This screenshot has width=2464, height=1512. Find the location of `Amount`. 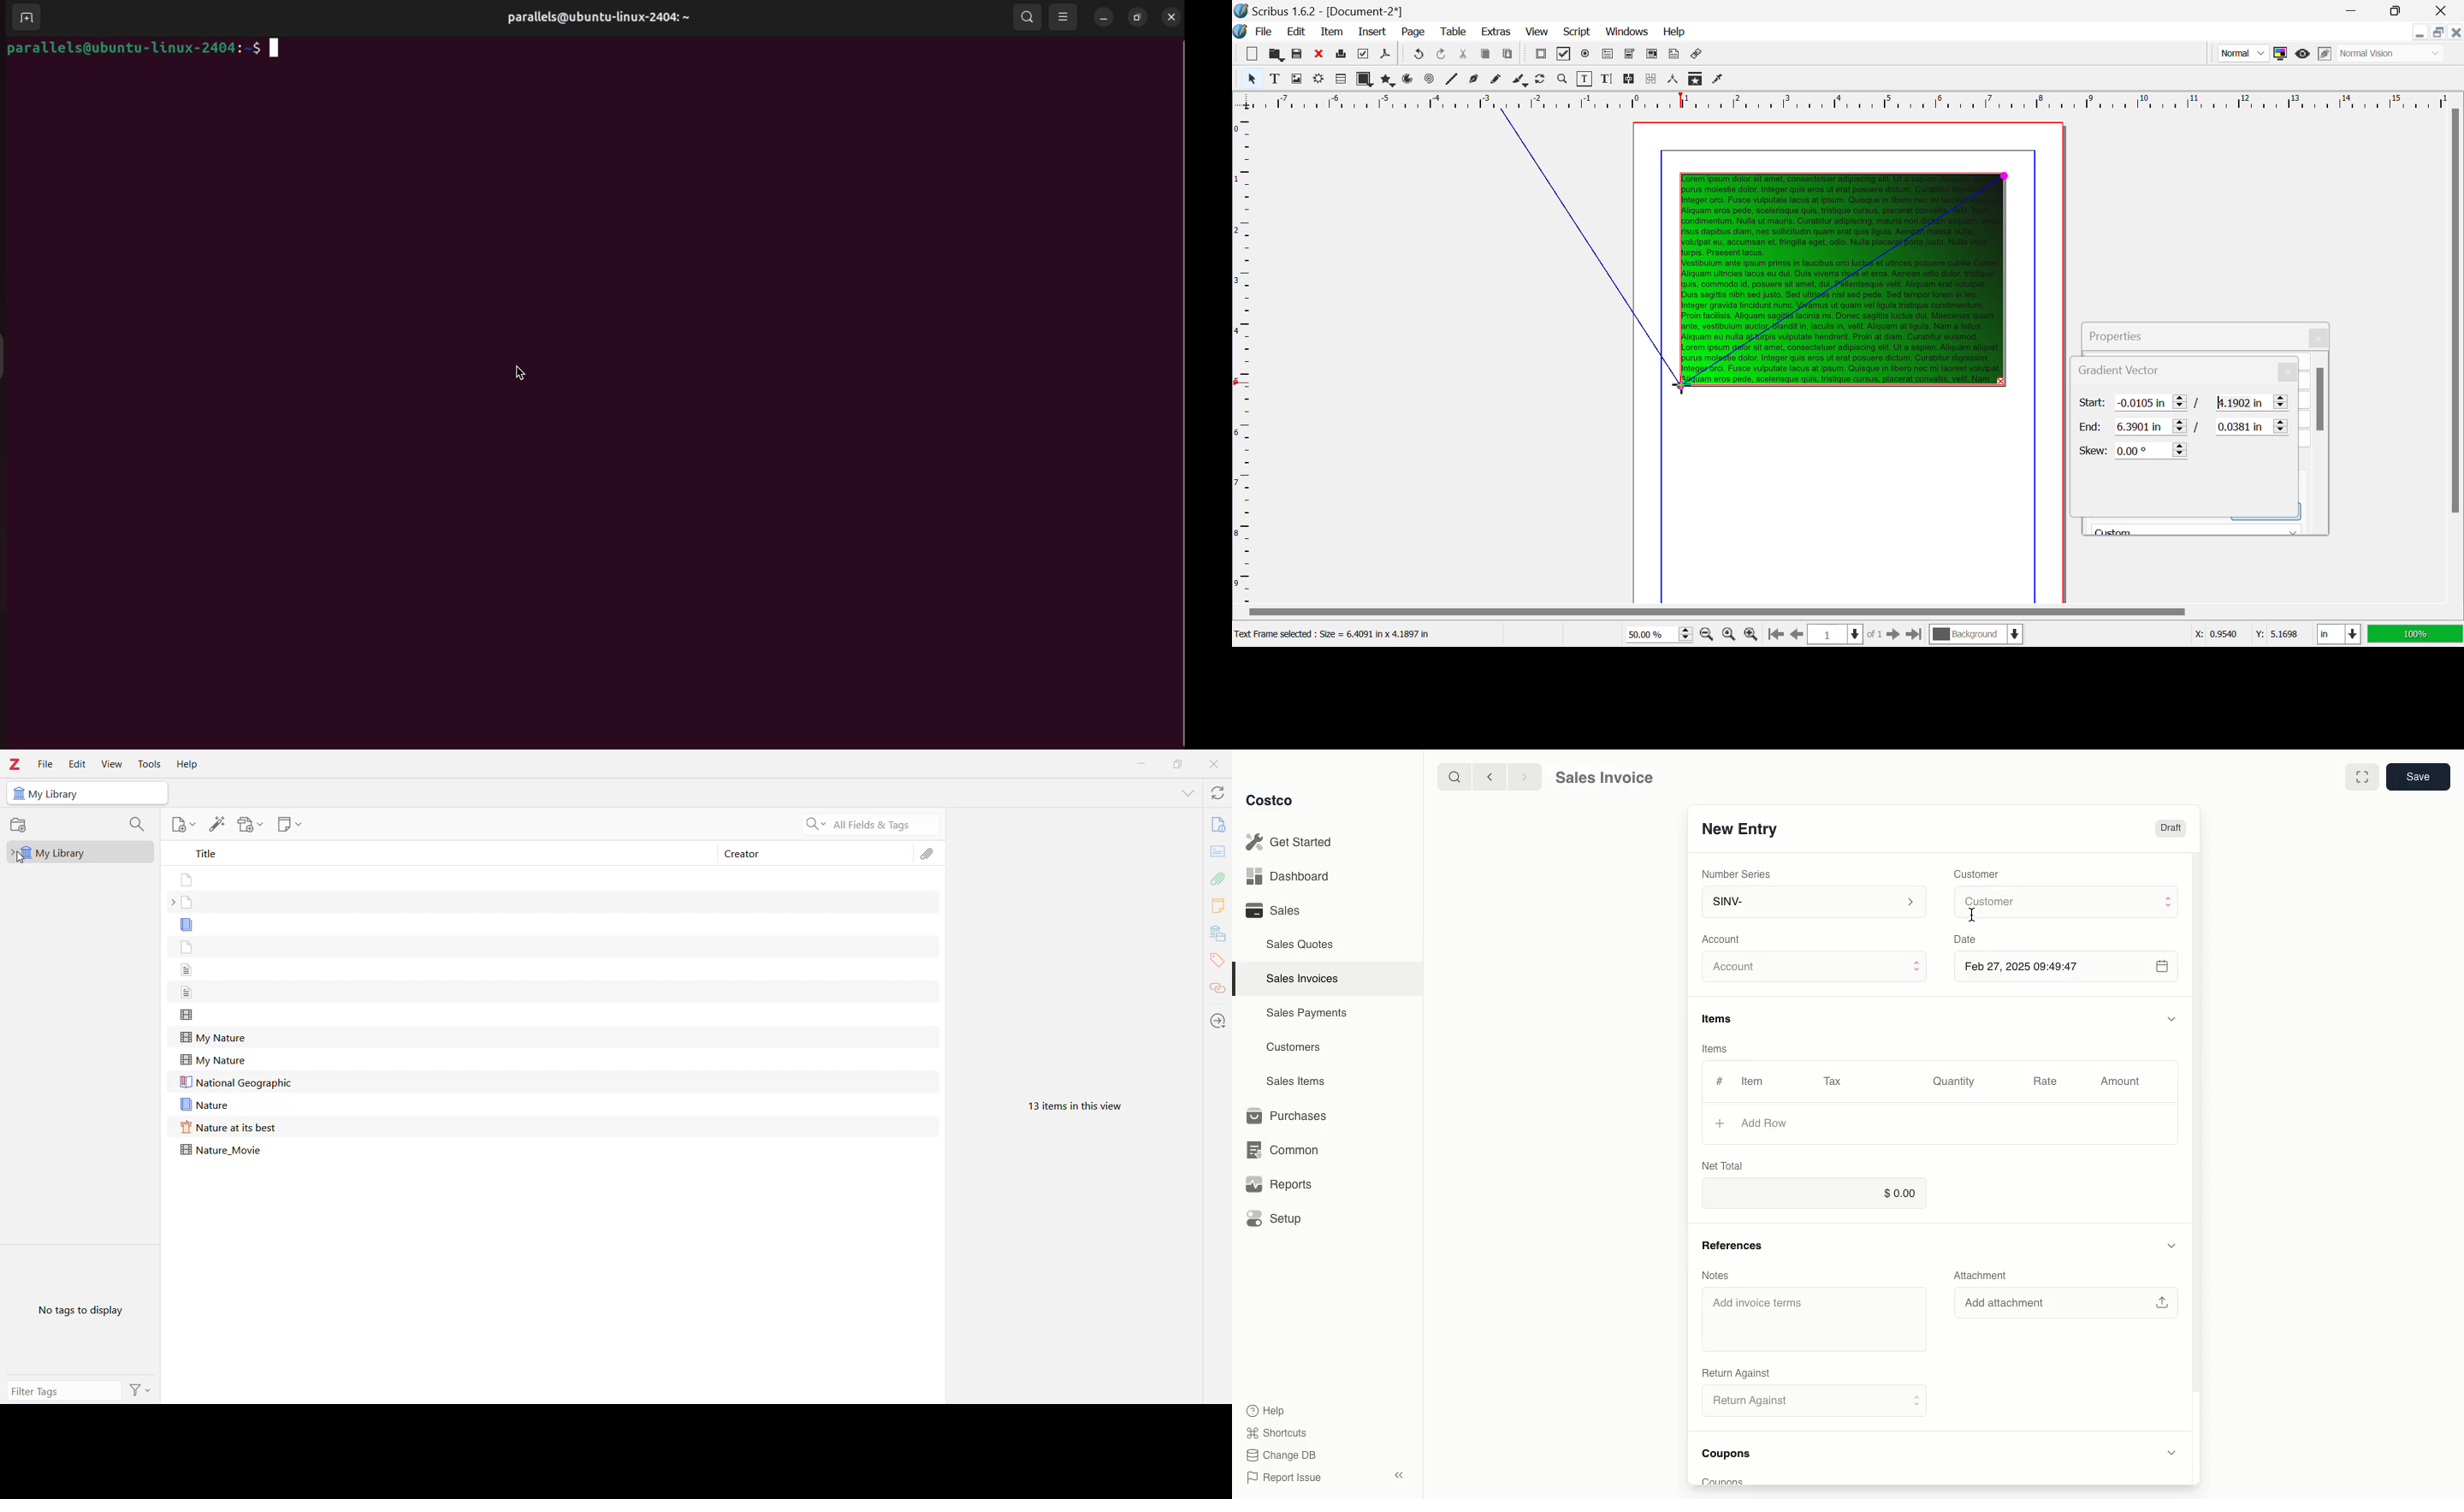

Amount is located at coordinates (2118, 1082).